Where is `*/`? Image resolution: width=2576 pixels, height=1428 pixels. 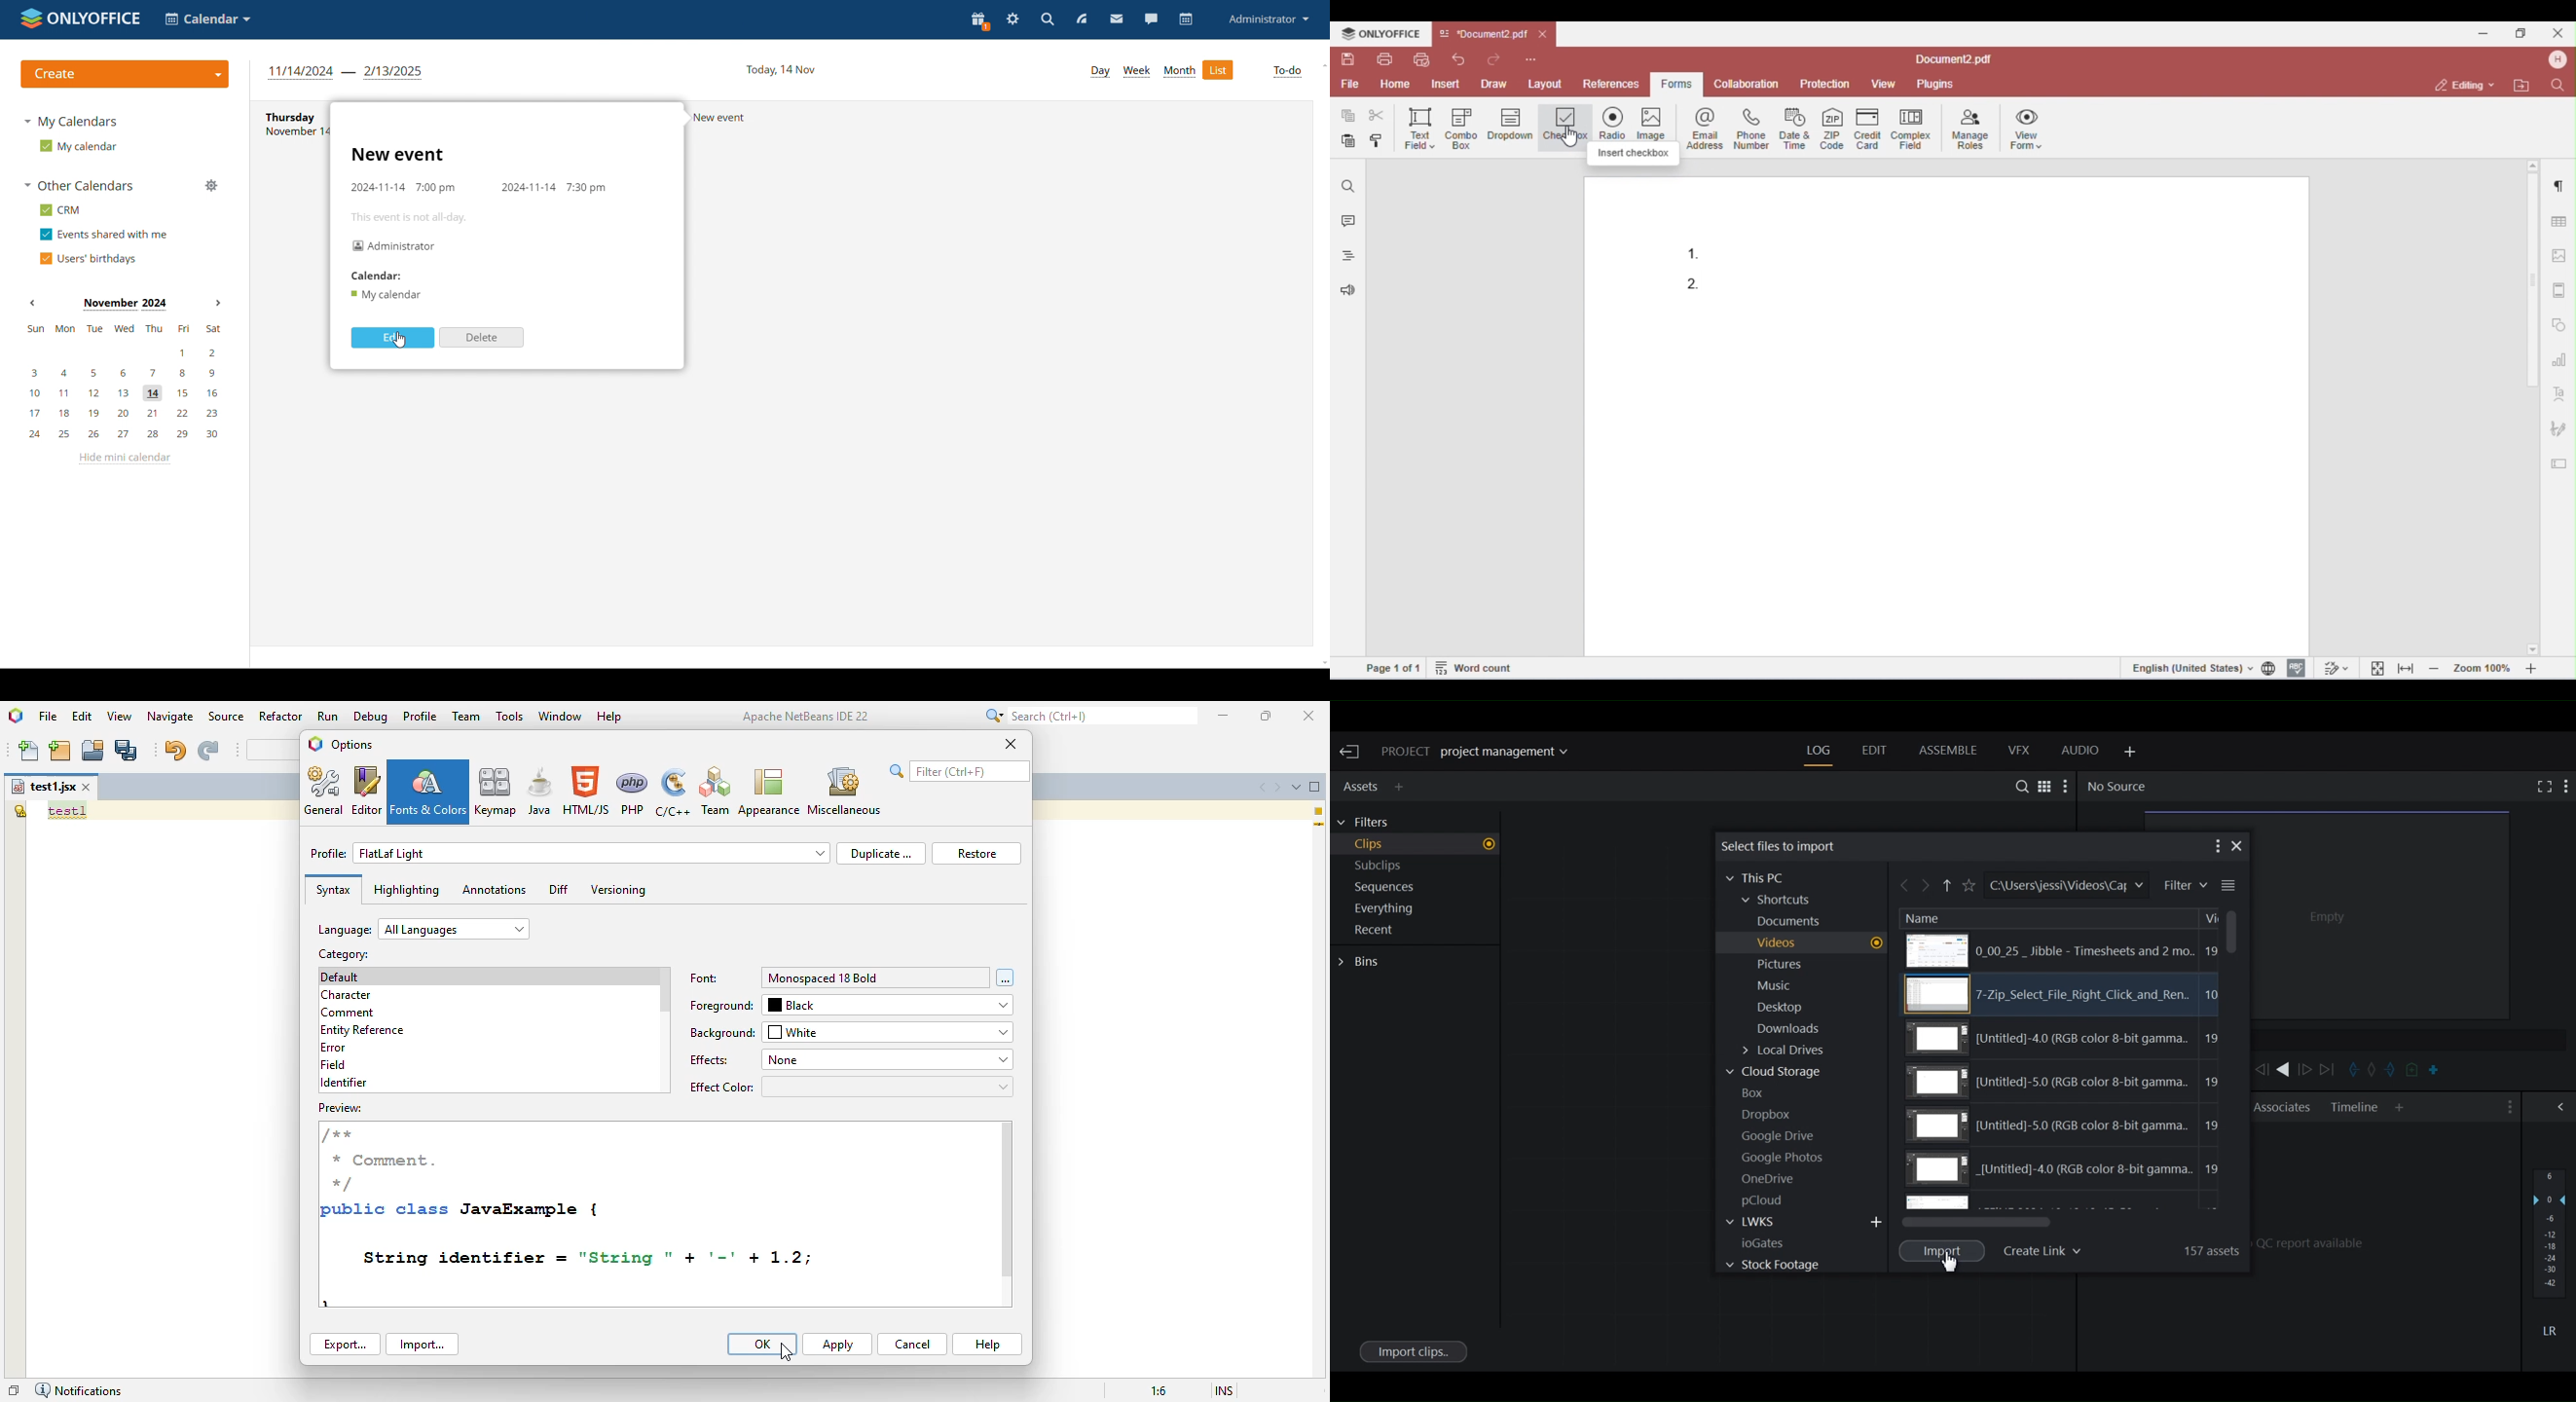 */ is located at coordinates (357, 1184).